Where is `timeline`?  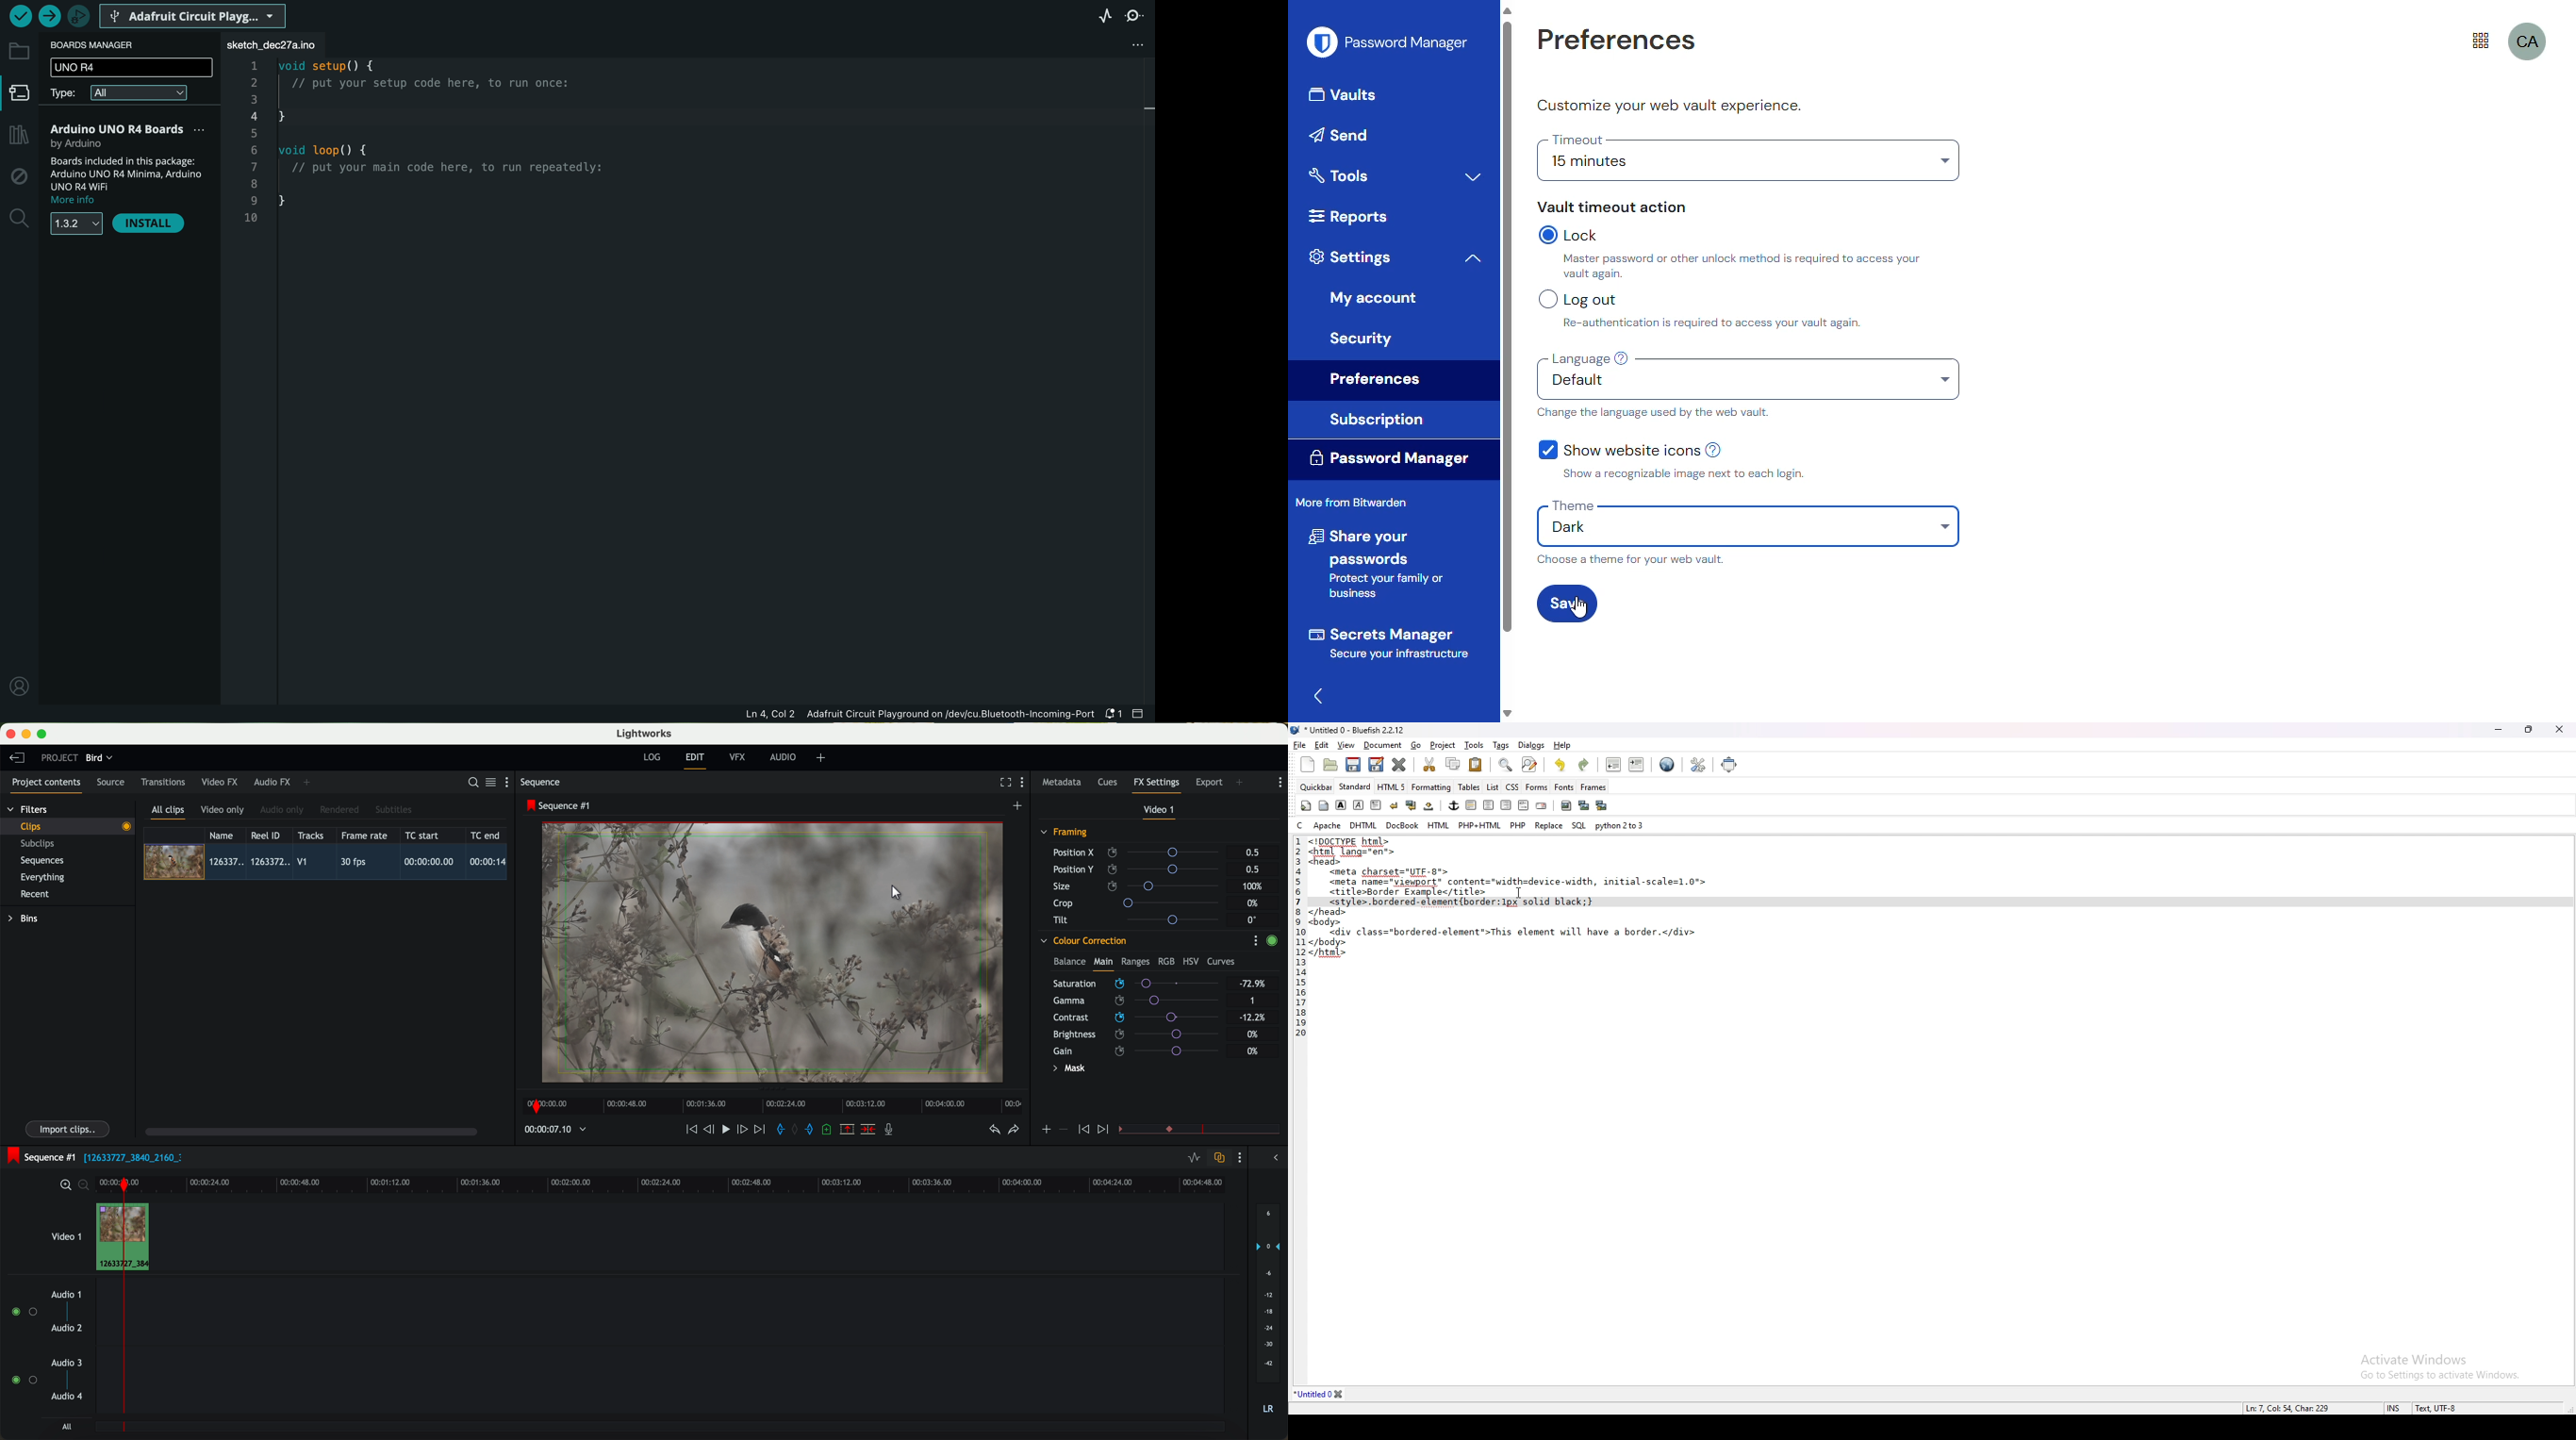
timeline is located at coordinates (769, 1103).